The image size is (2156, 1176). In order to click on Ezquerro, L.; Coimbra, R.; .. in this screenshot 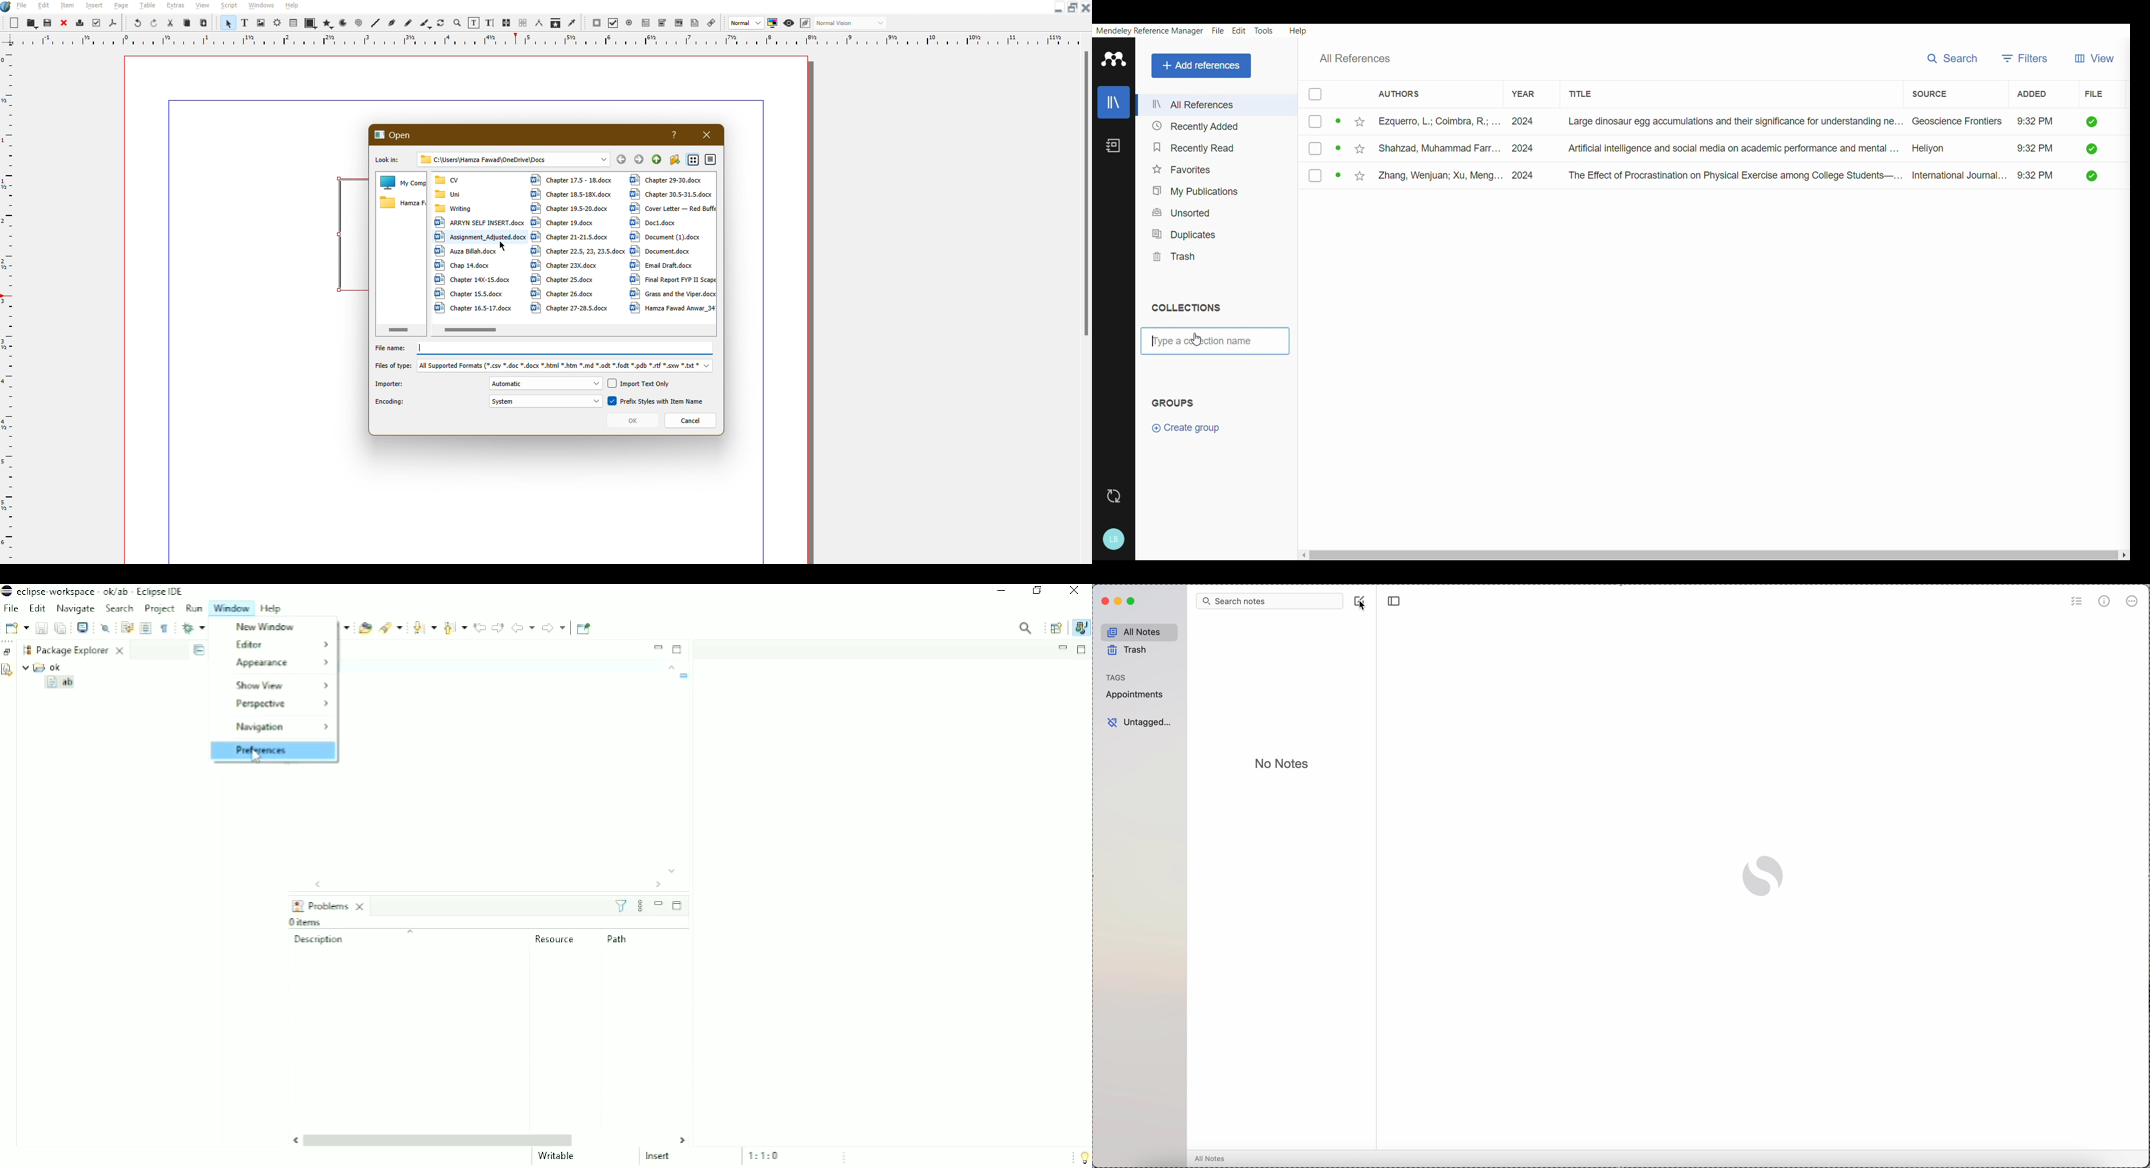, I will do `click(1425, 123)`.